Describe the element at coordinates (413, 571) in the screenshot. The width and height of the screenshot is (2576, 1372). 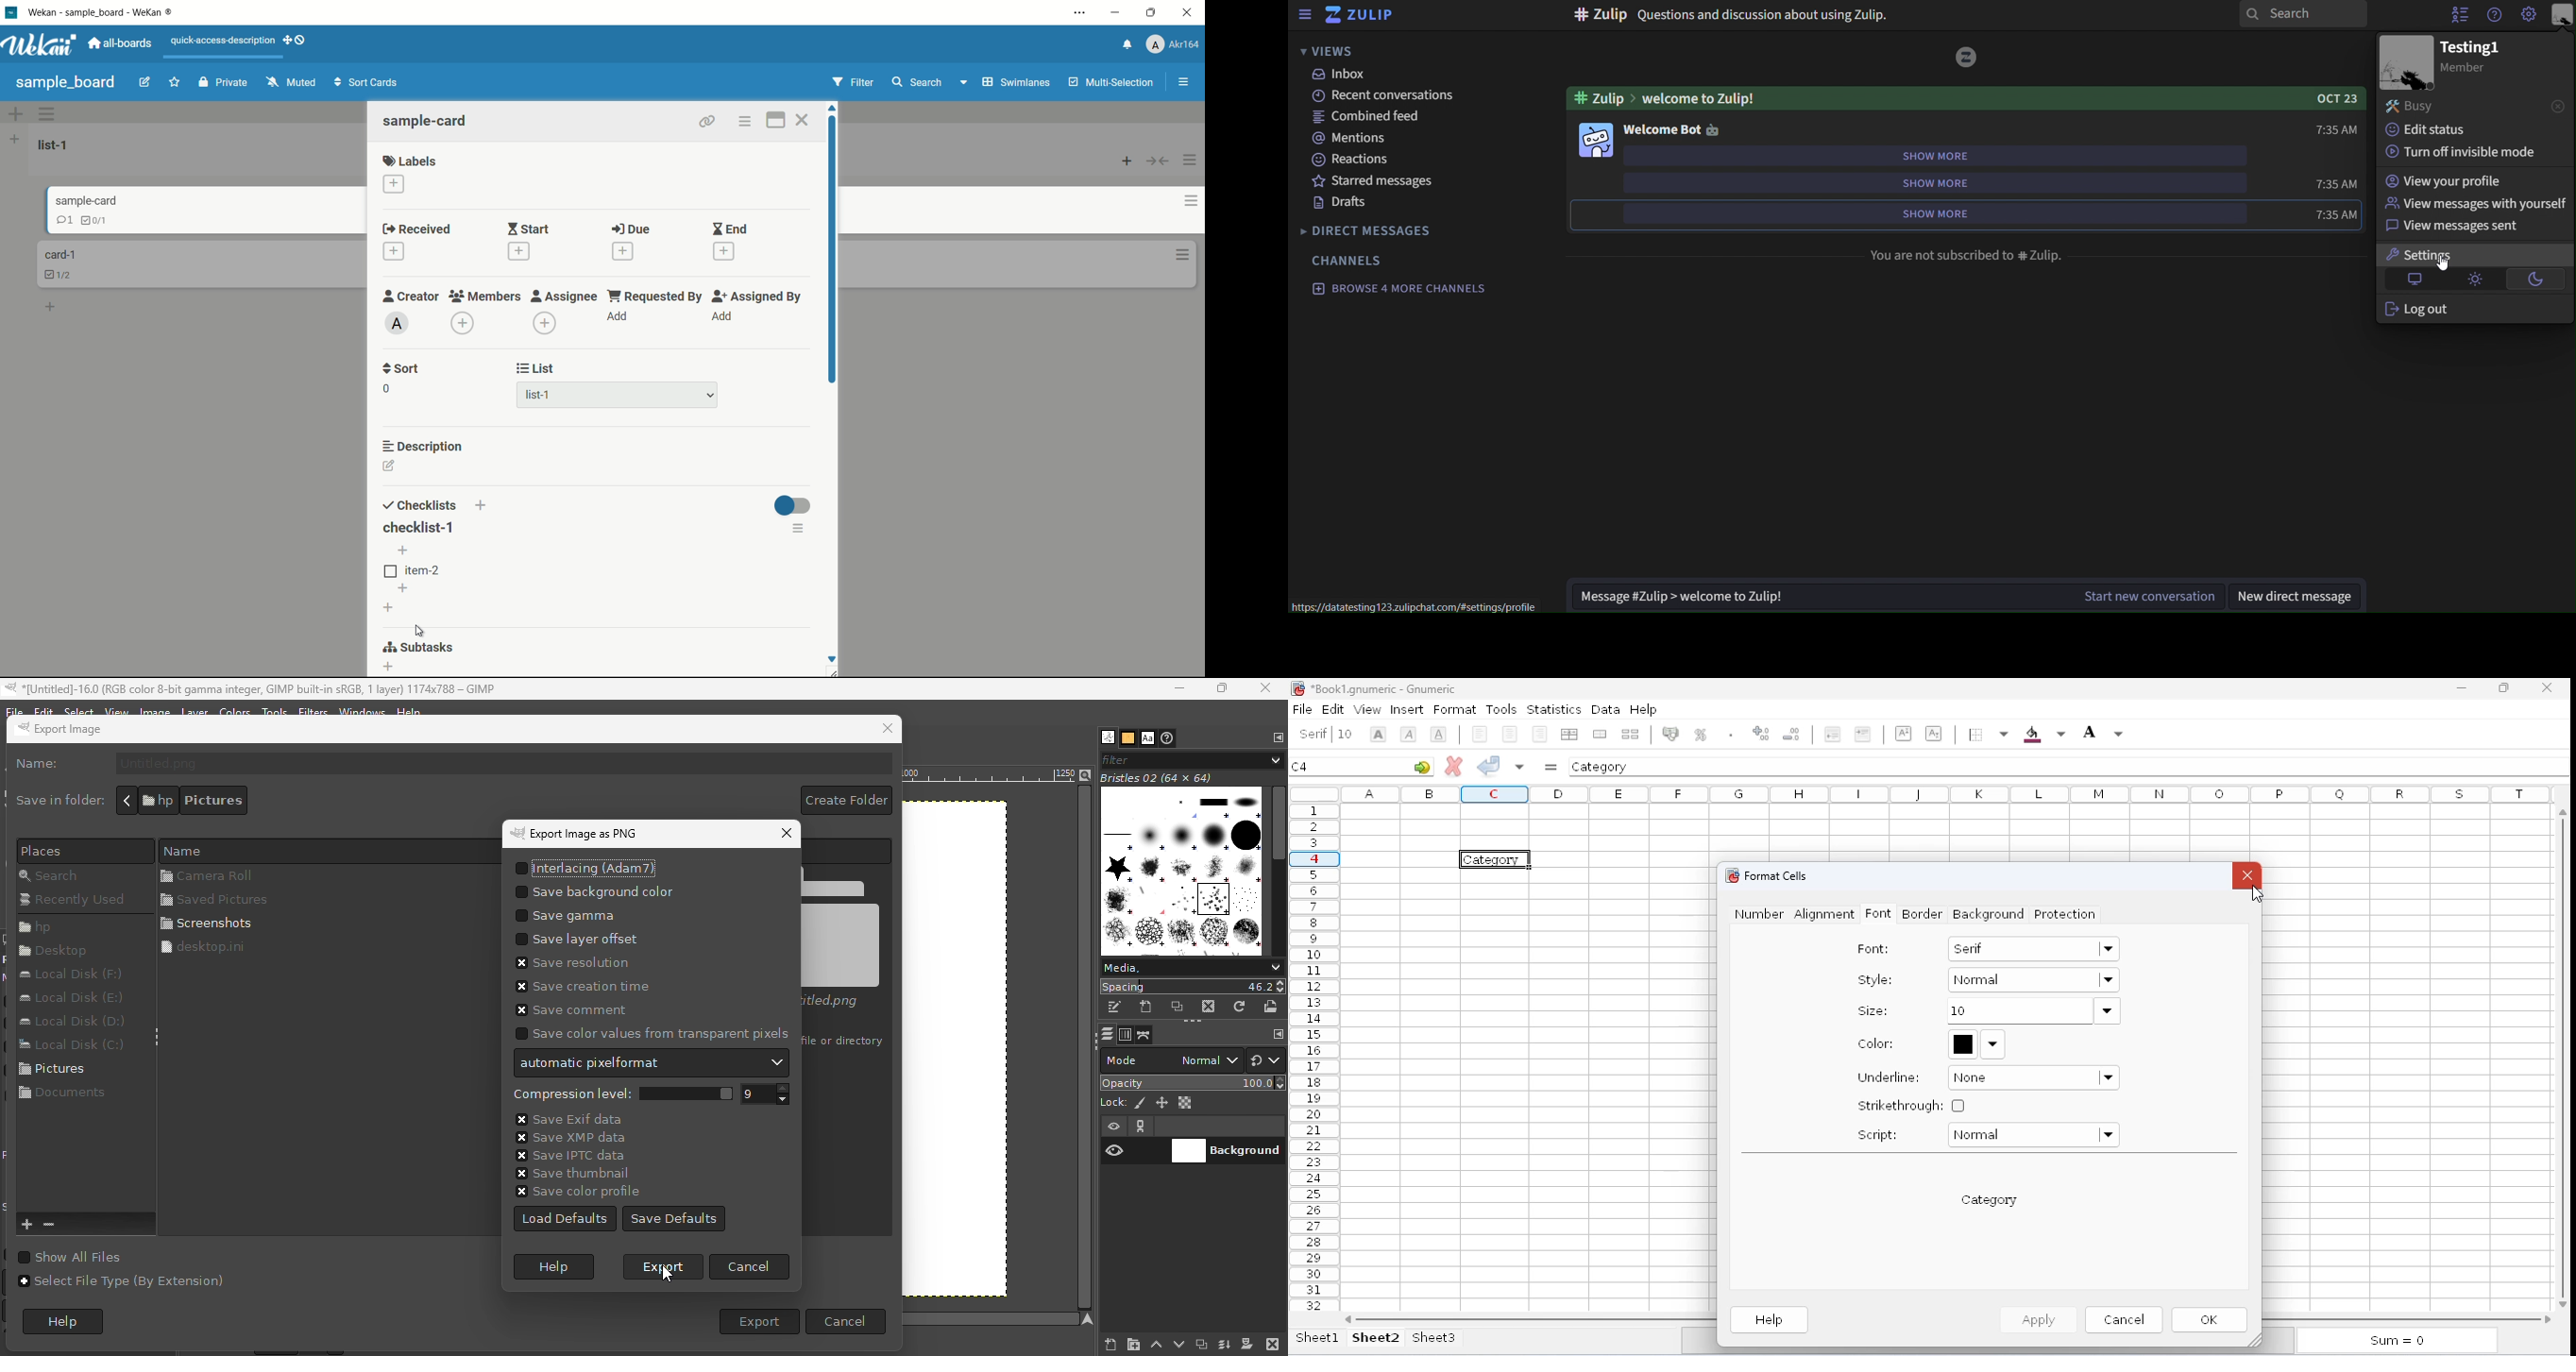
I see `item-2` at that location.